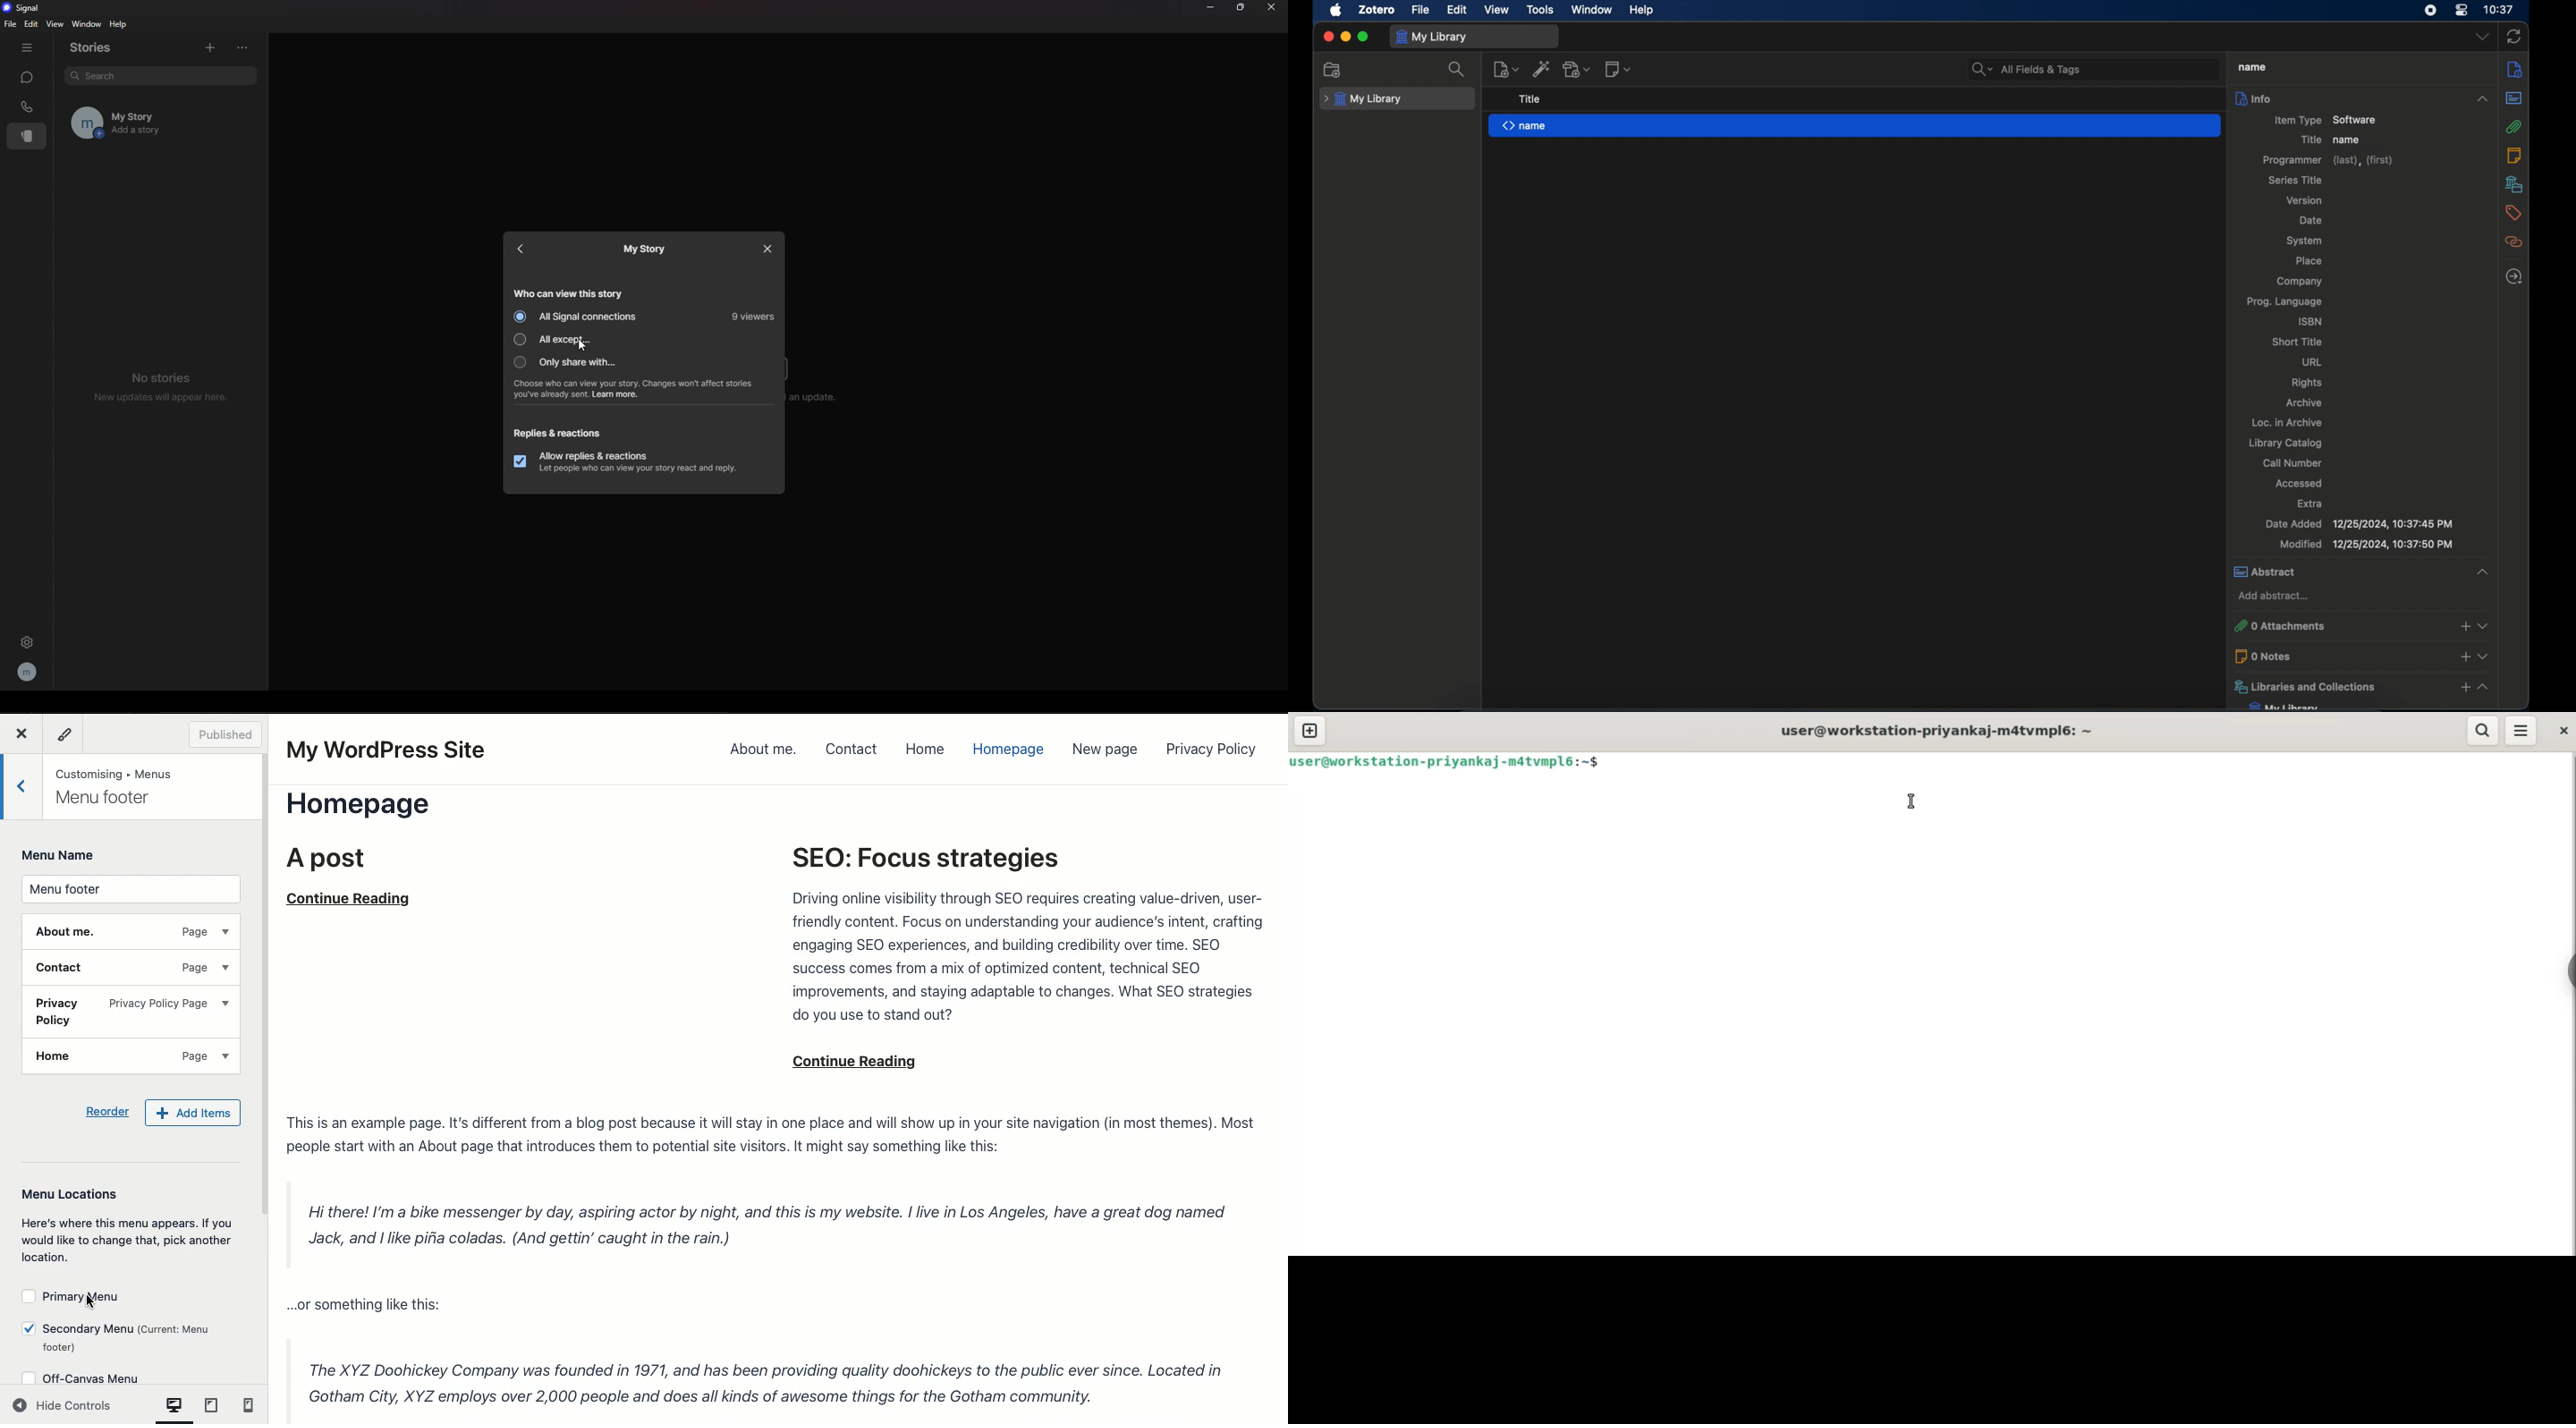  I want to click on user@workstation-priyankaj-m4tvmpl6: ~, so click(1937, 731).